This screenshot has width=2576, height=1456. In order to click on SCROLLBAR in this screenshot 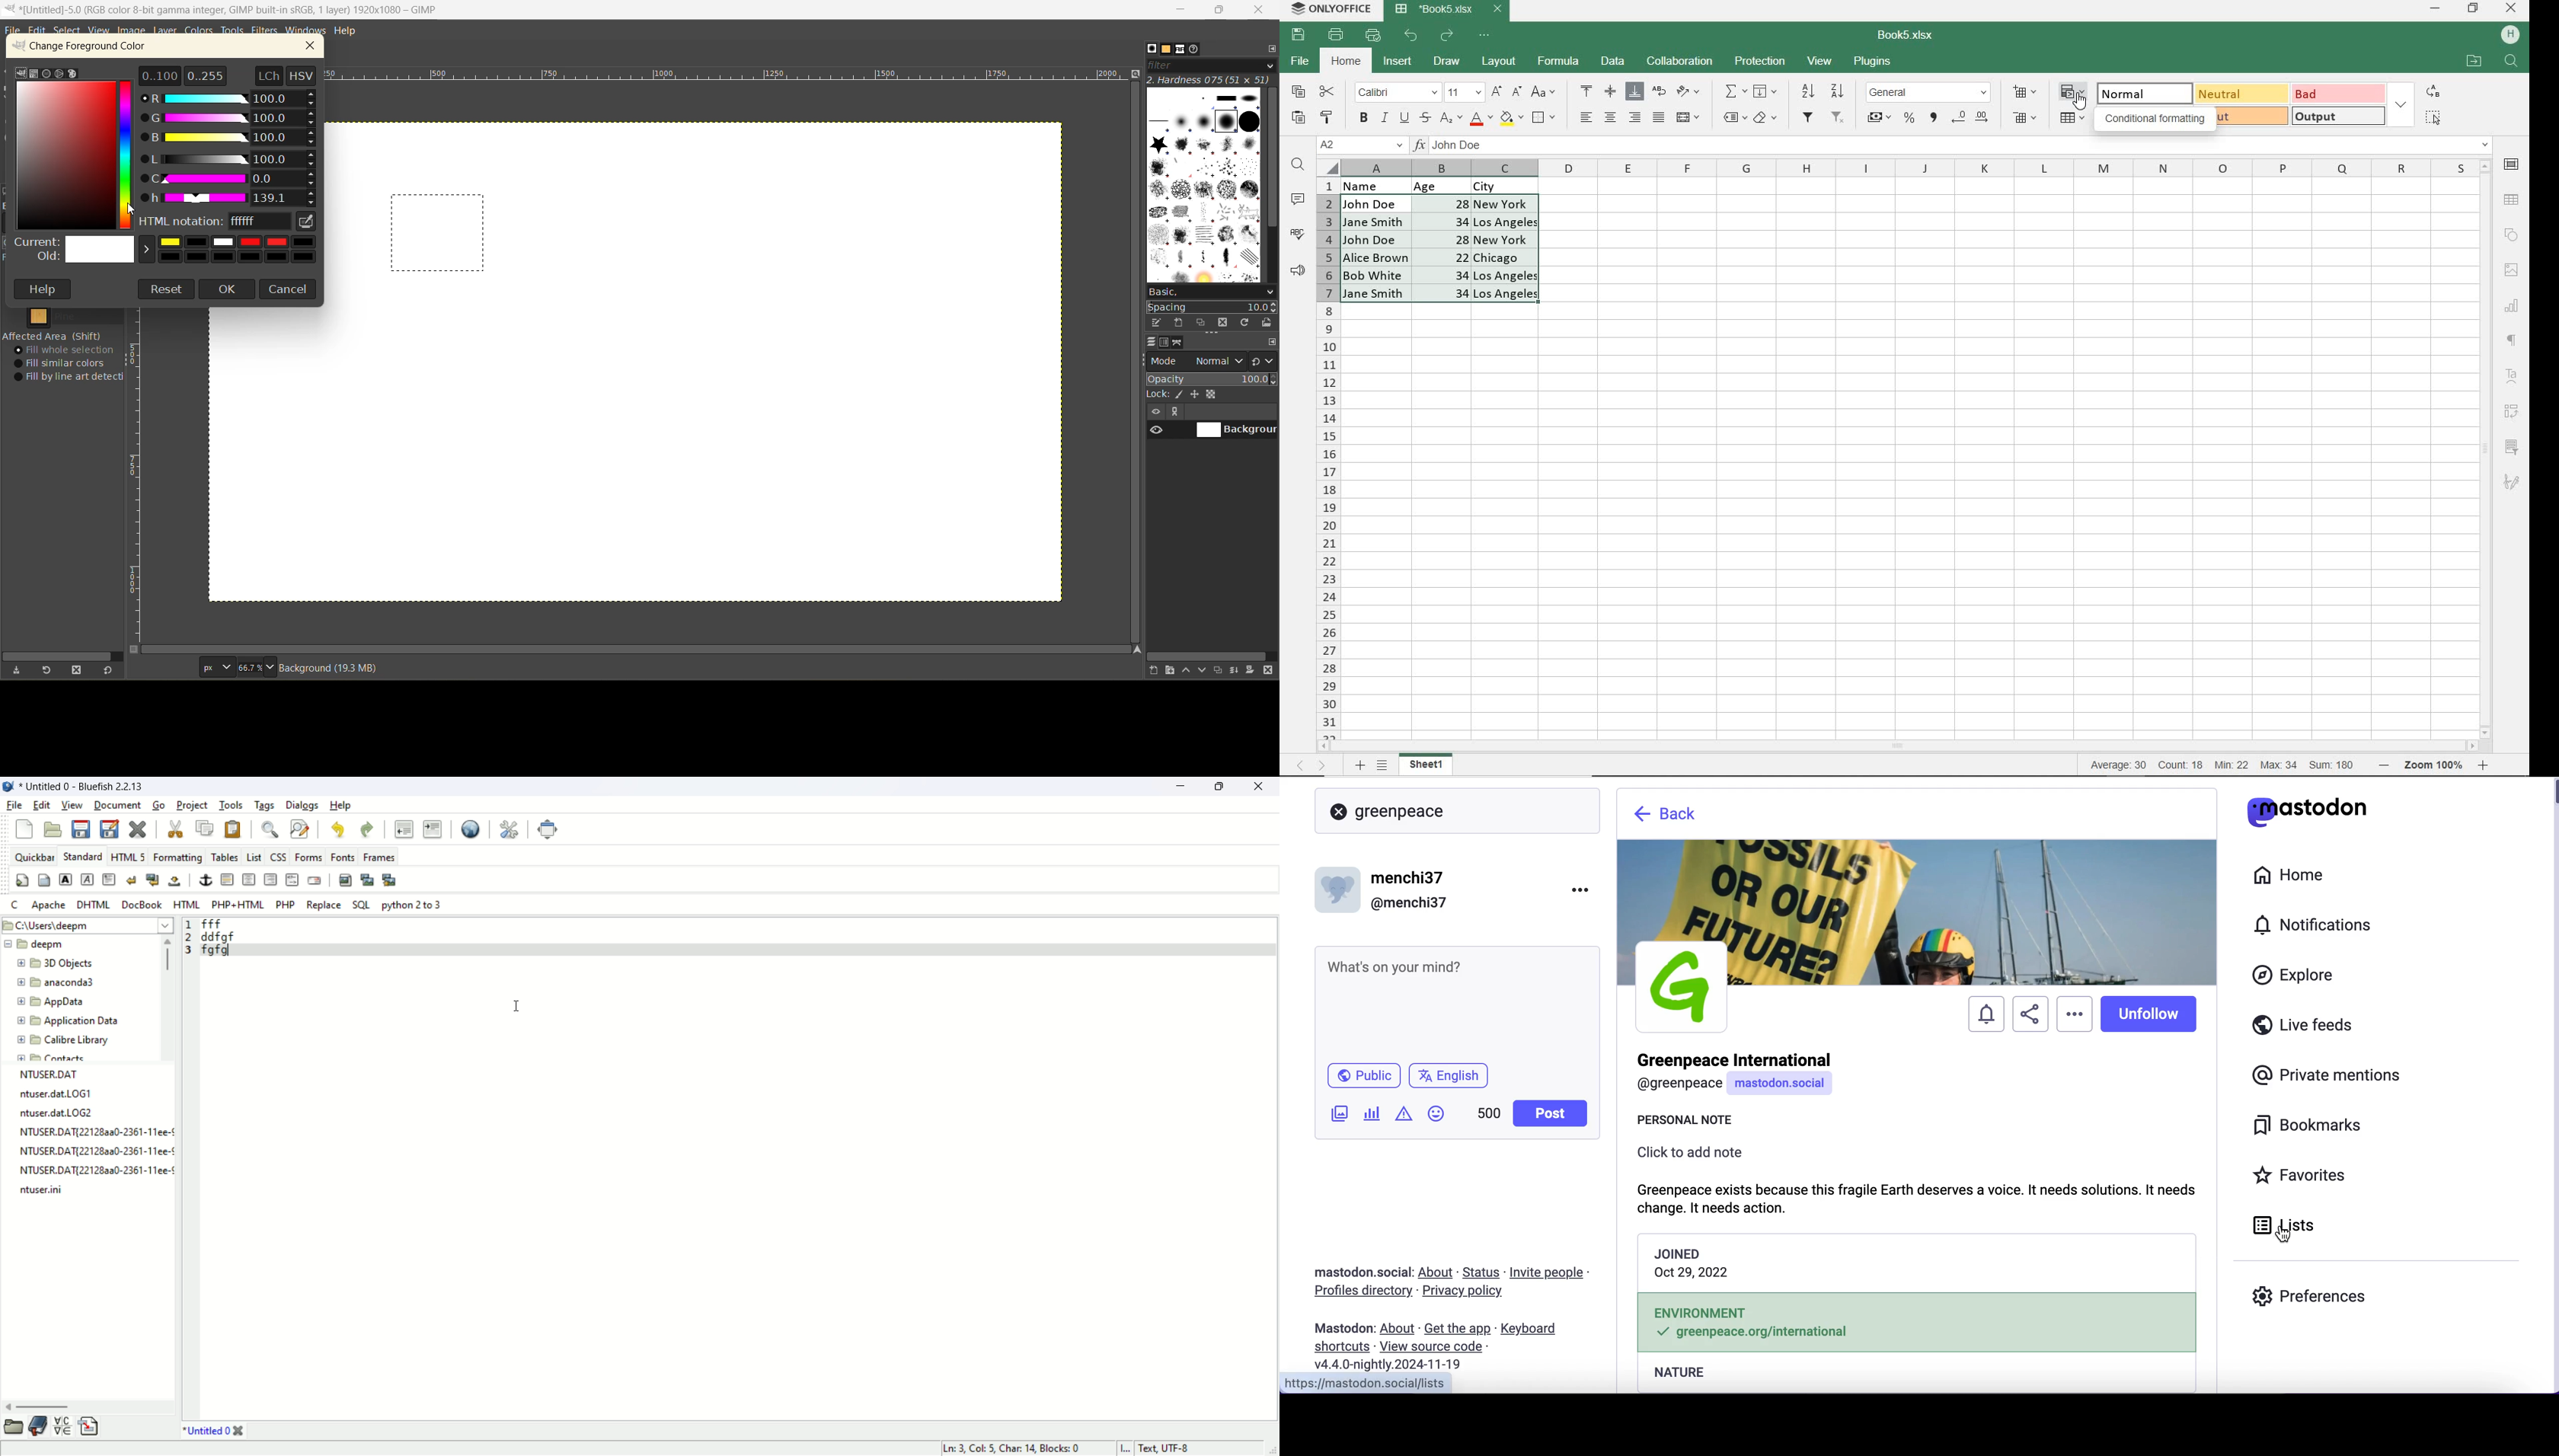, I will do `click(2488, 448)`.